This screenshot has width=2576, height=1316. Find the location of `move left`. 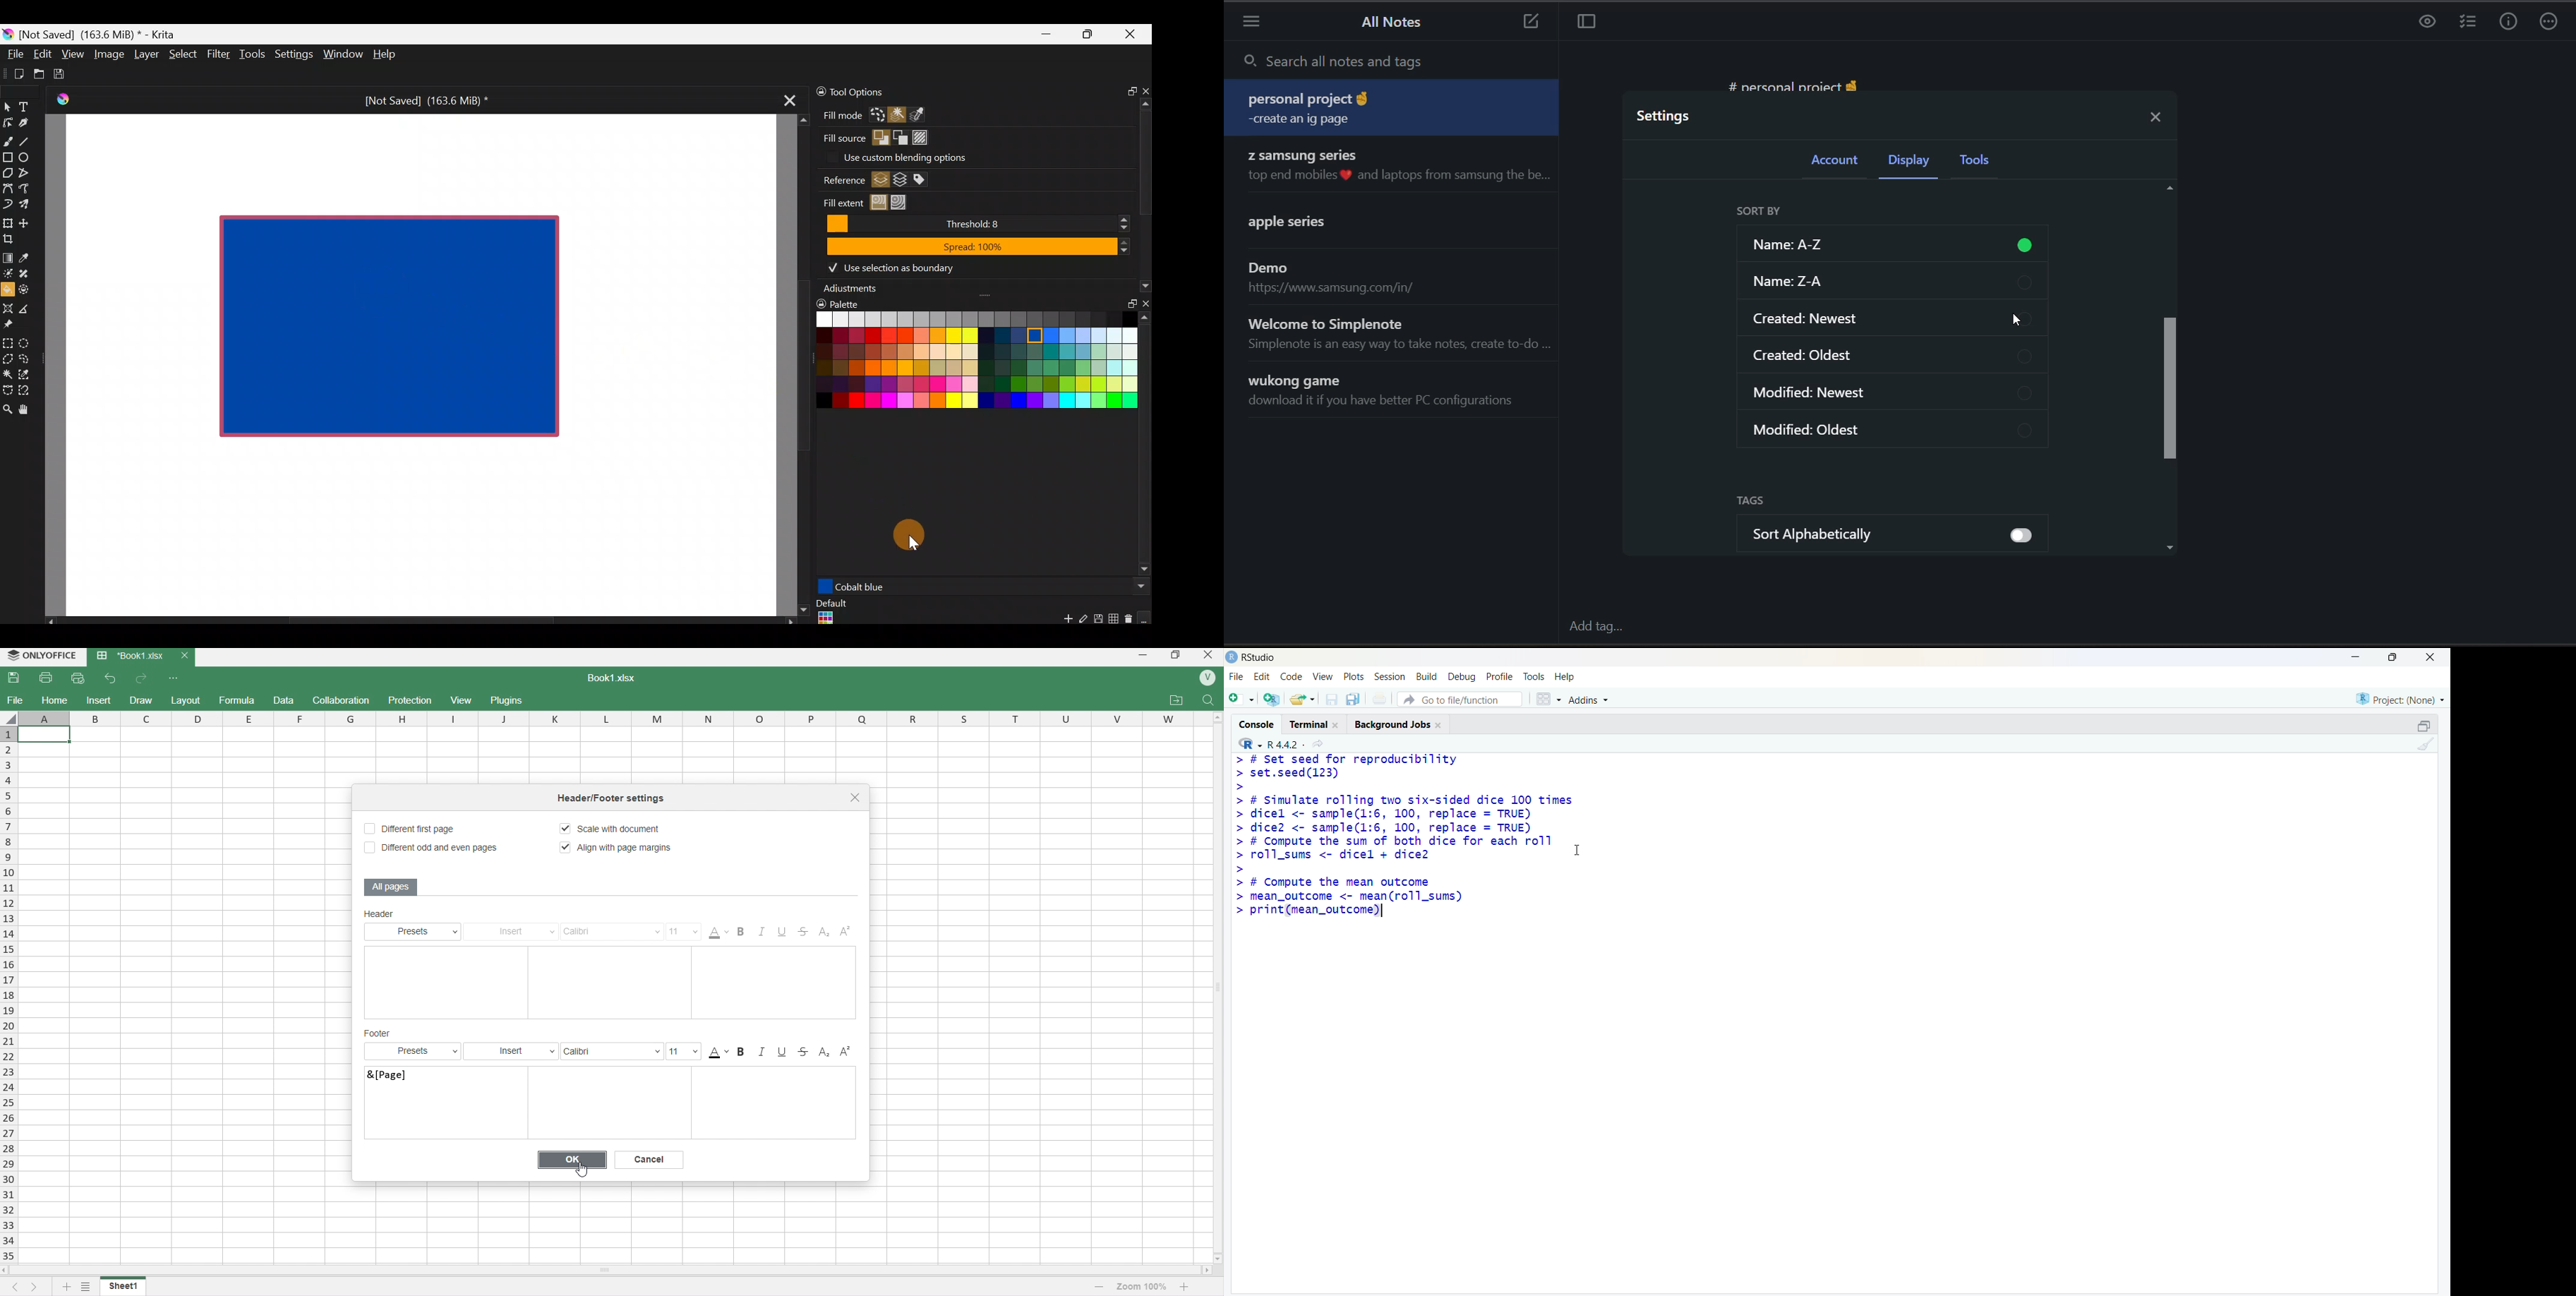

move left is located at coordinates (8, 1270).